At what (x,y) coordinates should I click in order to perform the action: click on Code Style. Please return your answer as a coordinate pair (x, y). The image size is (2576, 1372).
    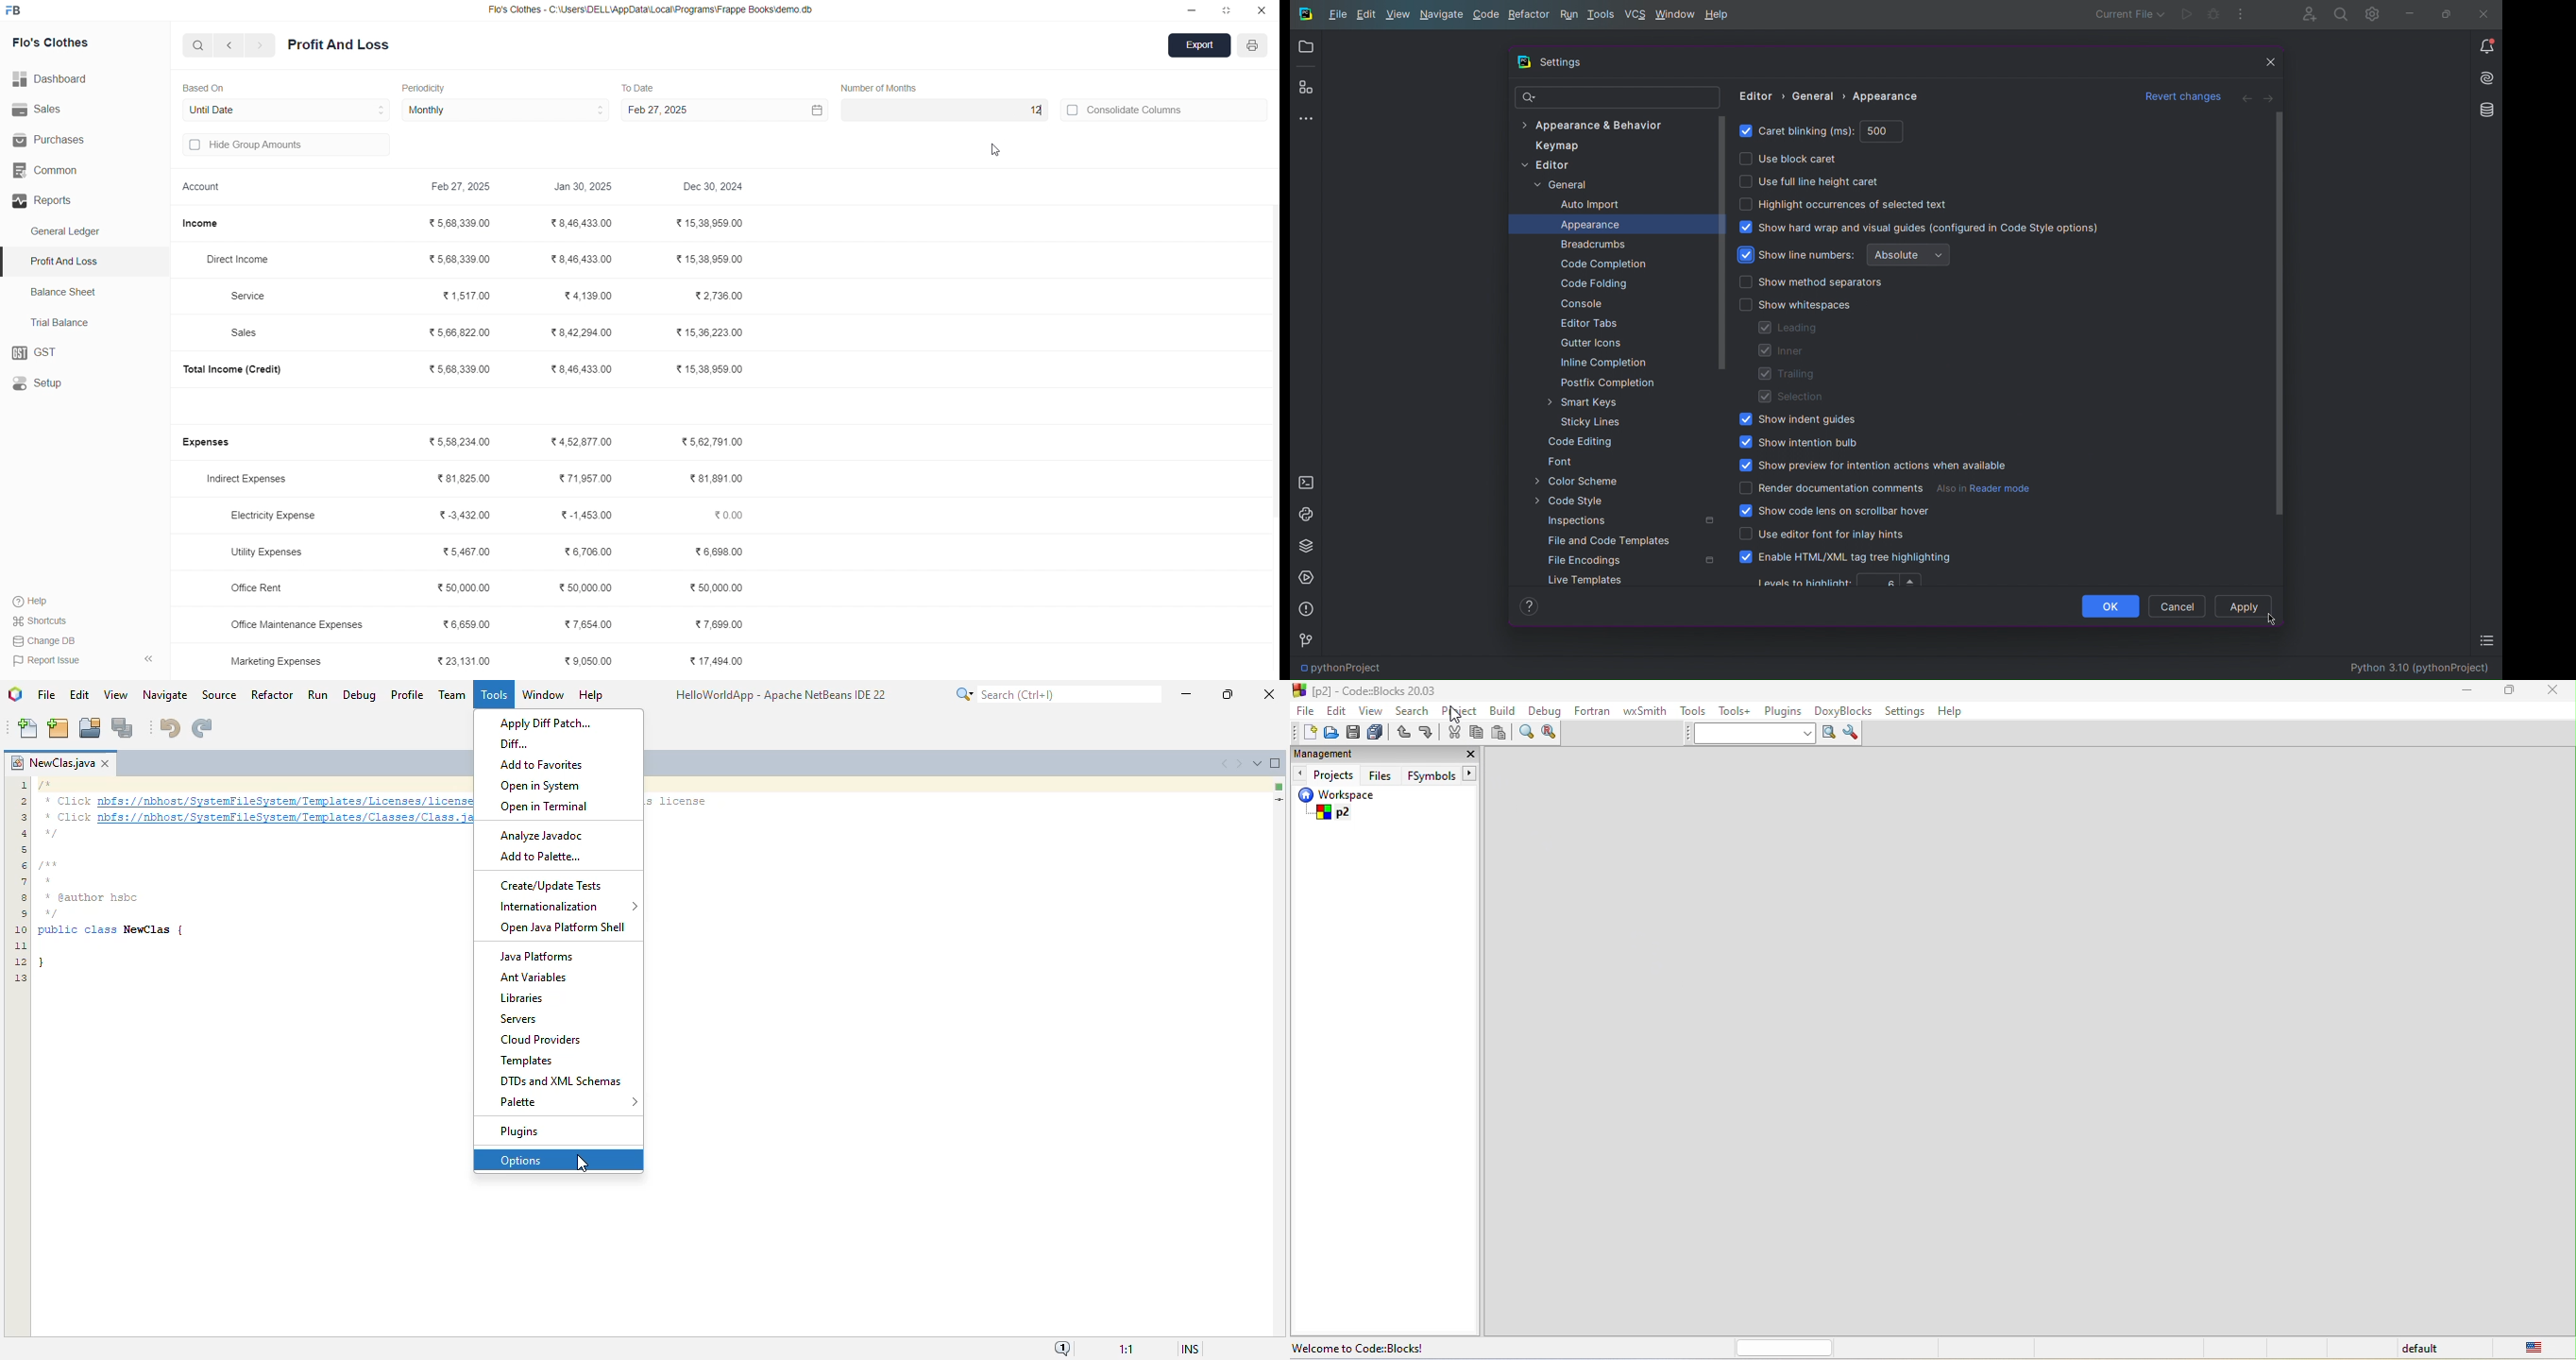
    Looking at the image, I should click on (1583, 502).